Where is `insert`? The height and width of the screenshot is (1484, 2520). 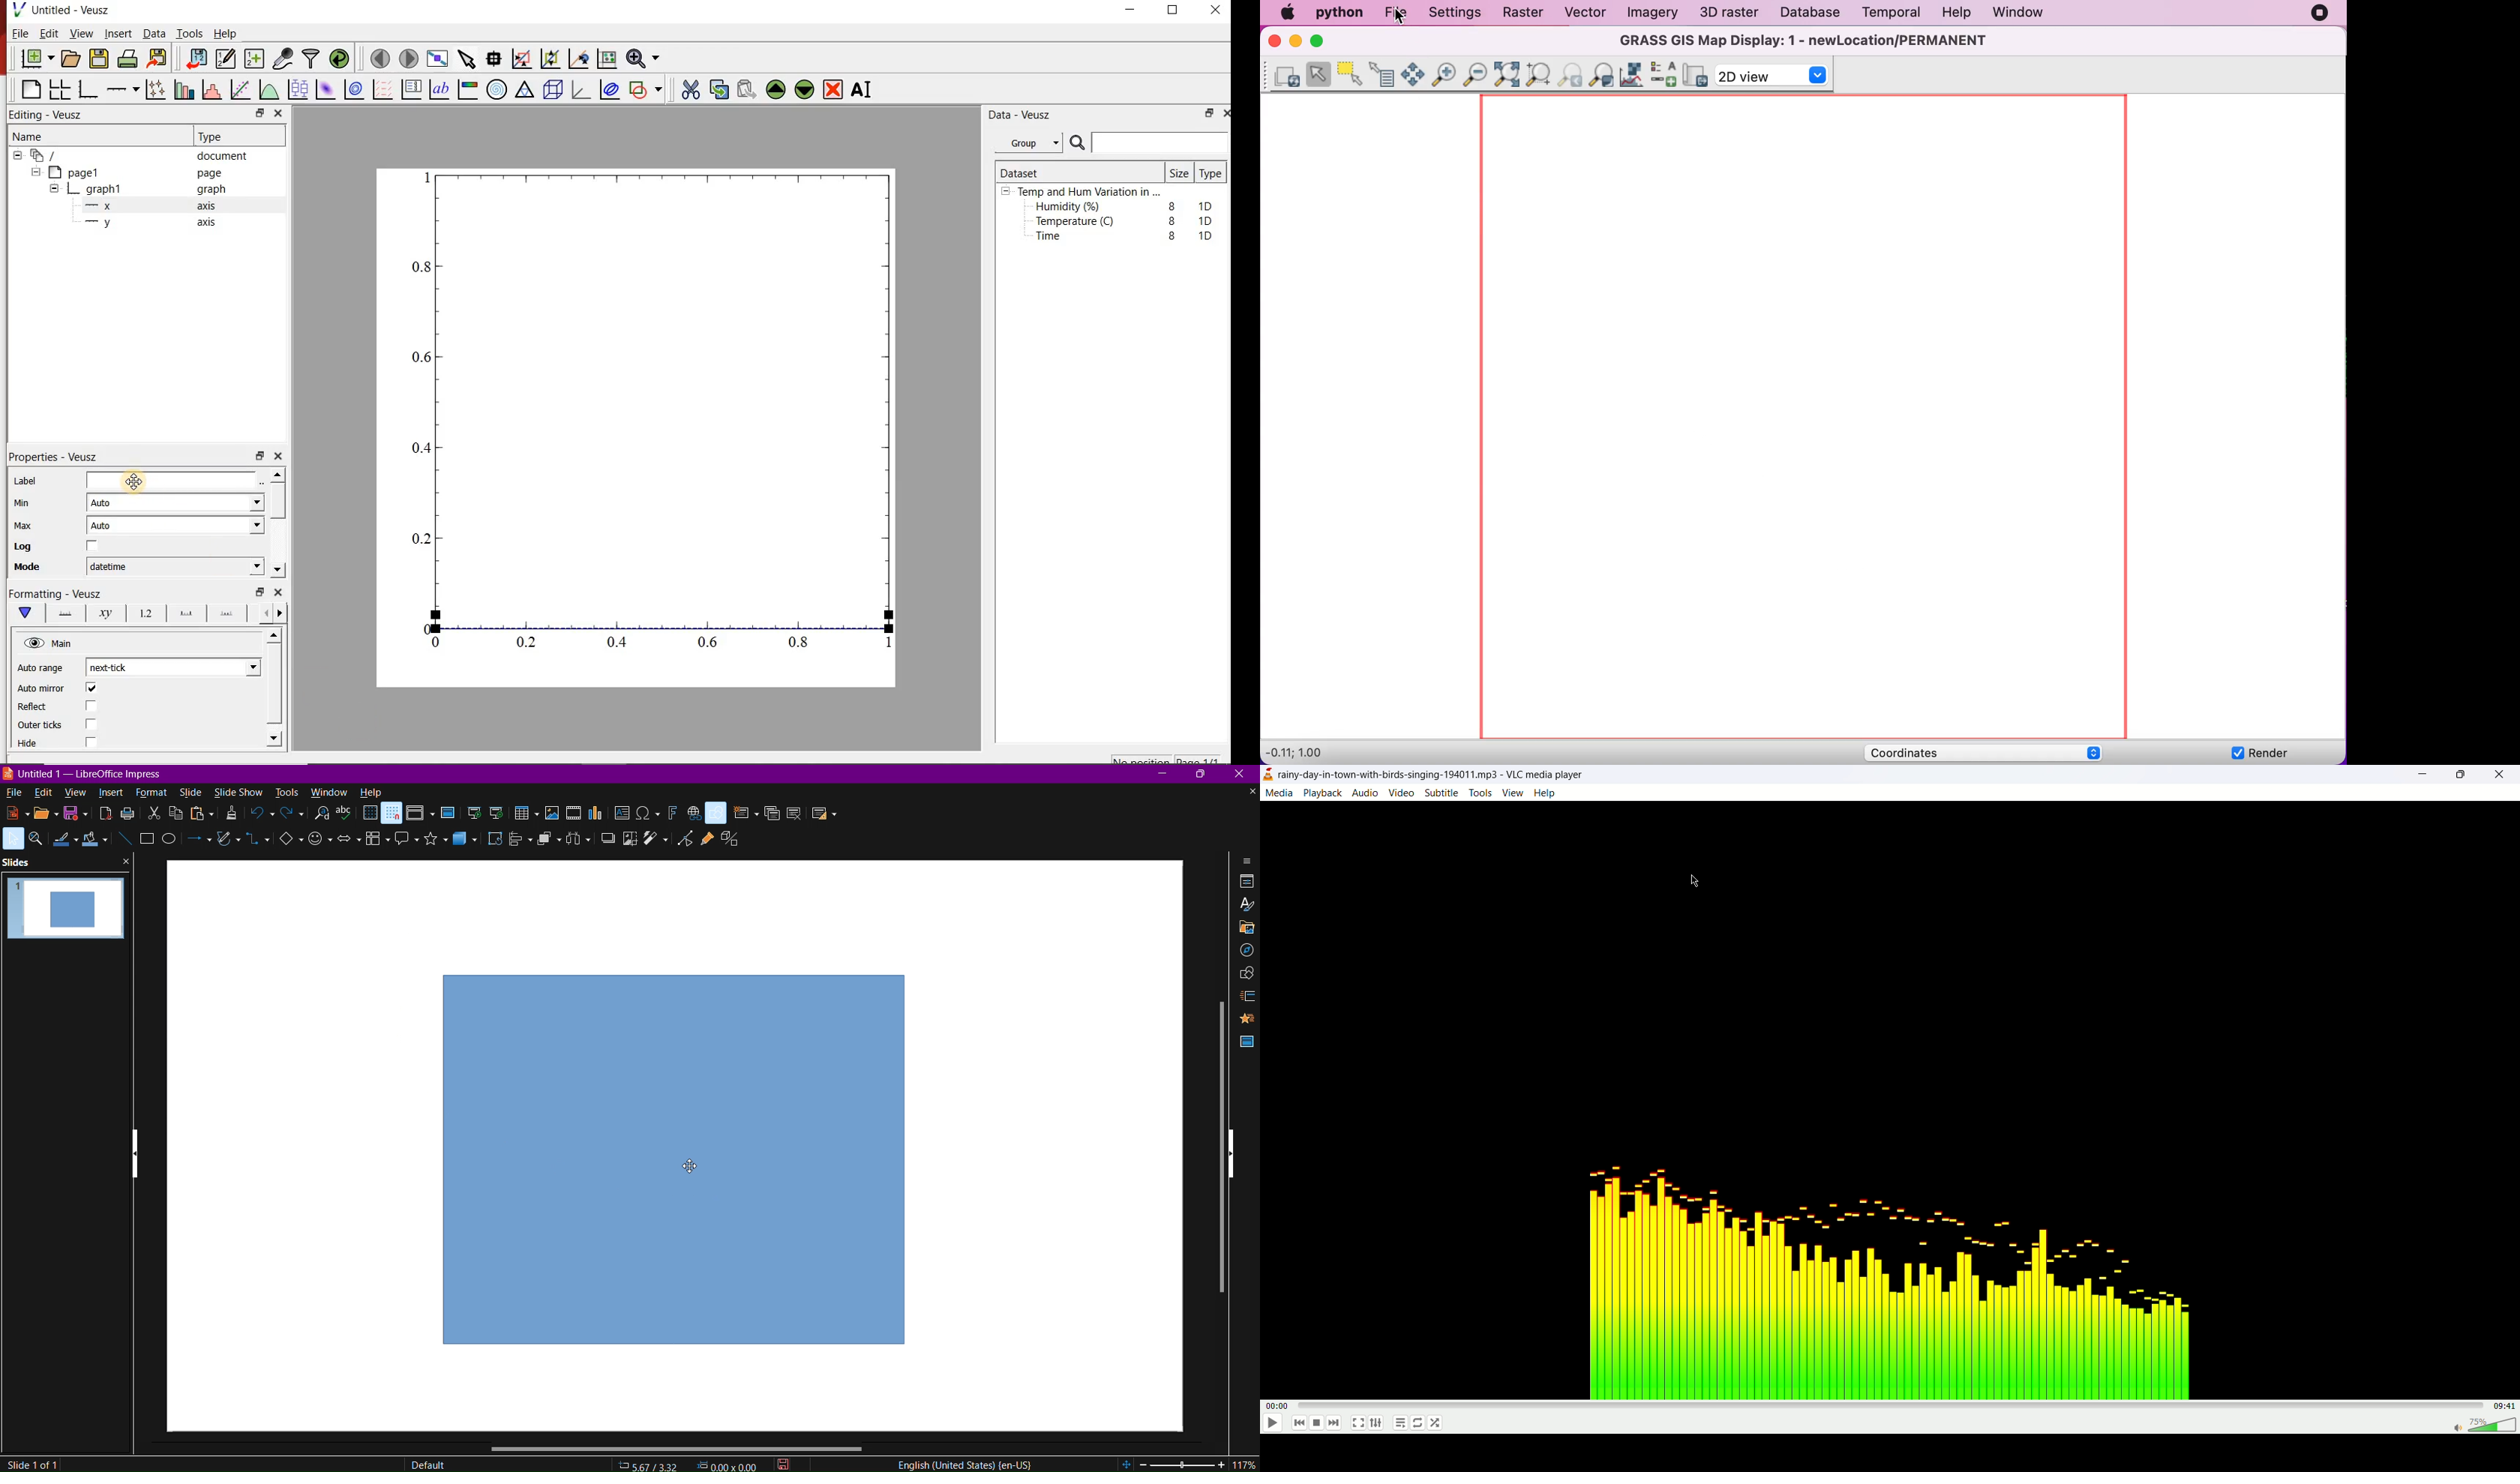 insert is located at coordinates (114, 792).